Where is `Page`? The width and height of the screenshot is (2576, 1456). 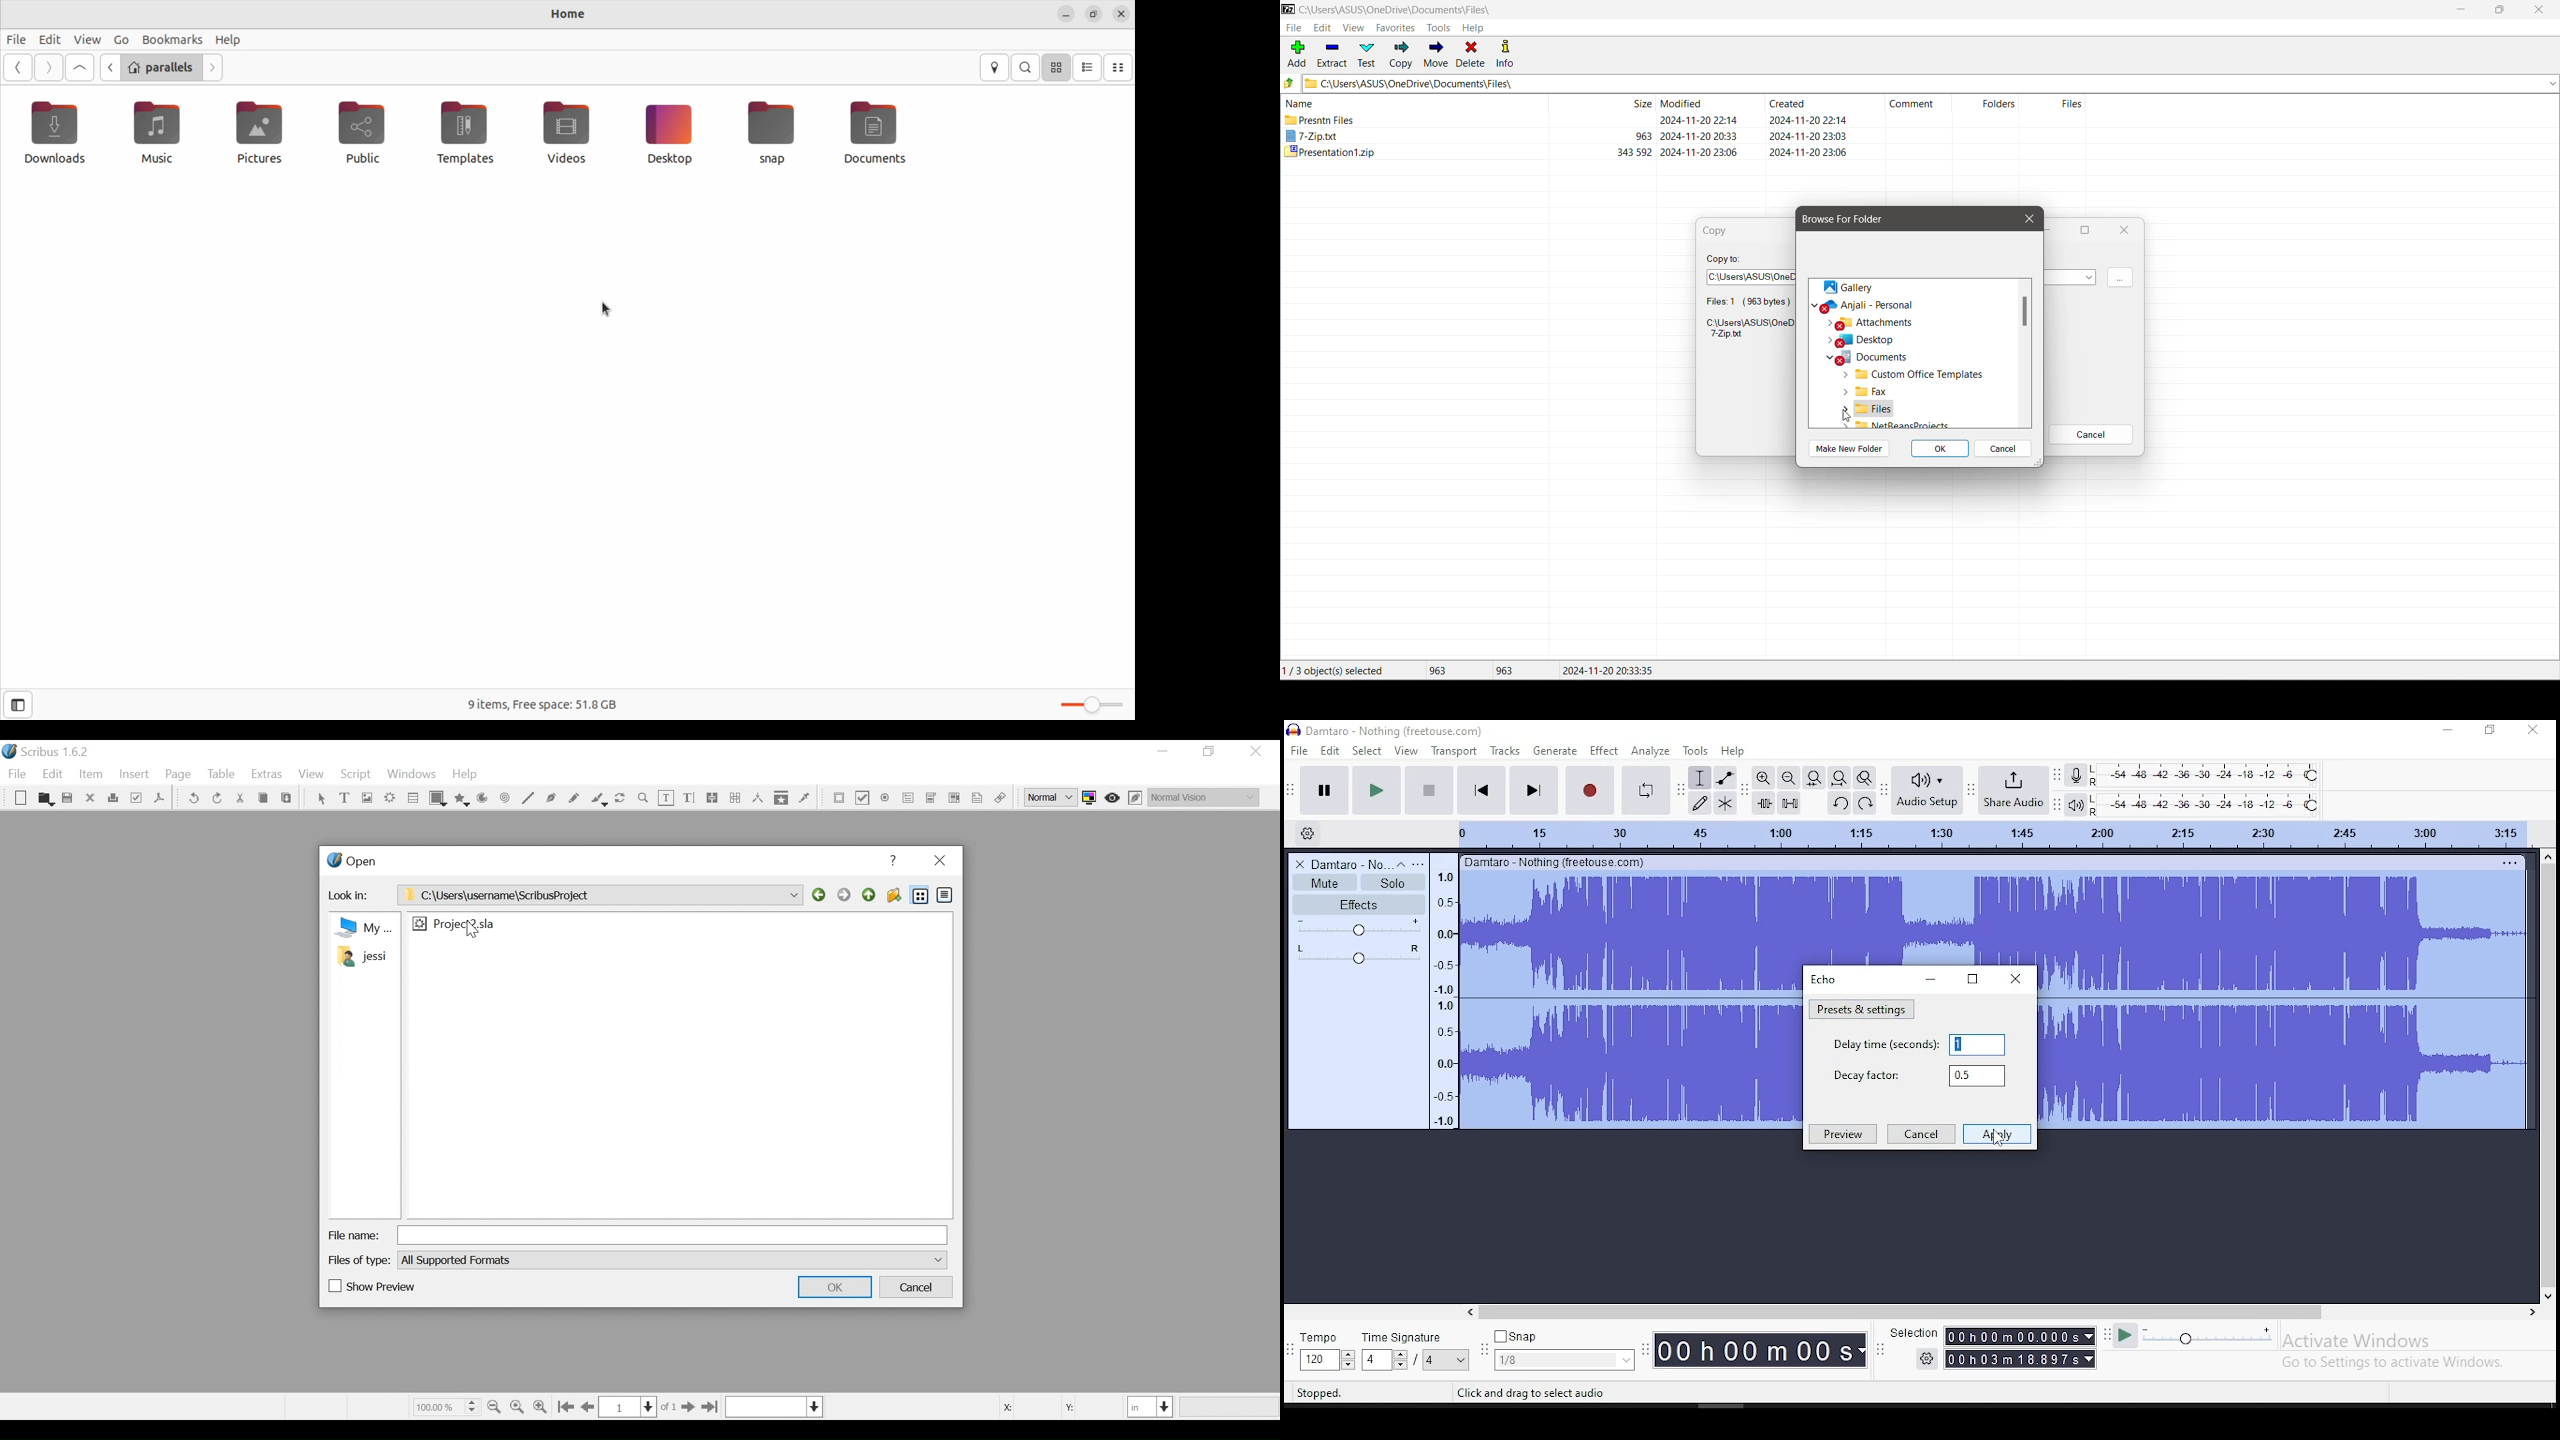
Page is located at coordinates (179, 775).